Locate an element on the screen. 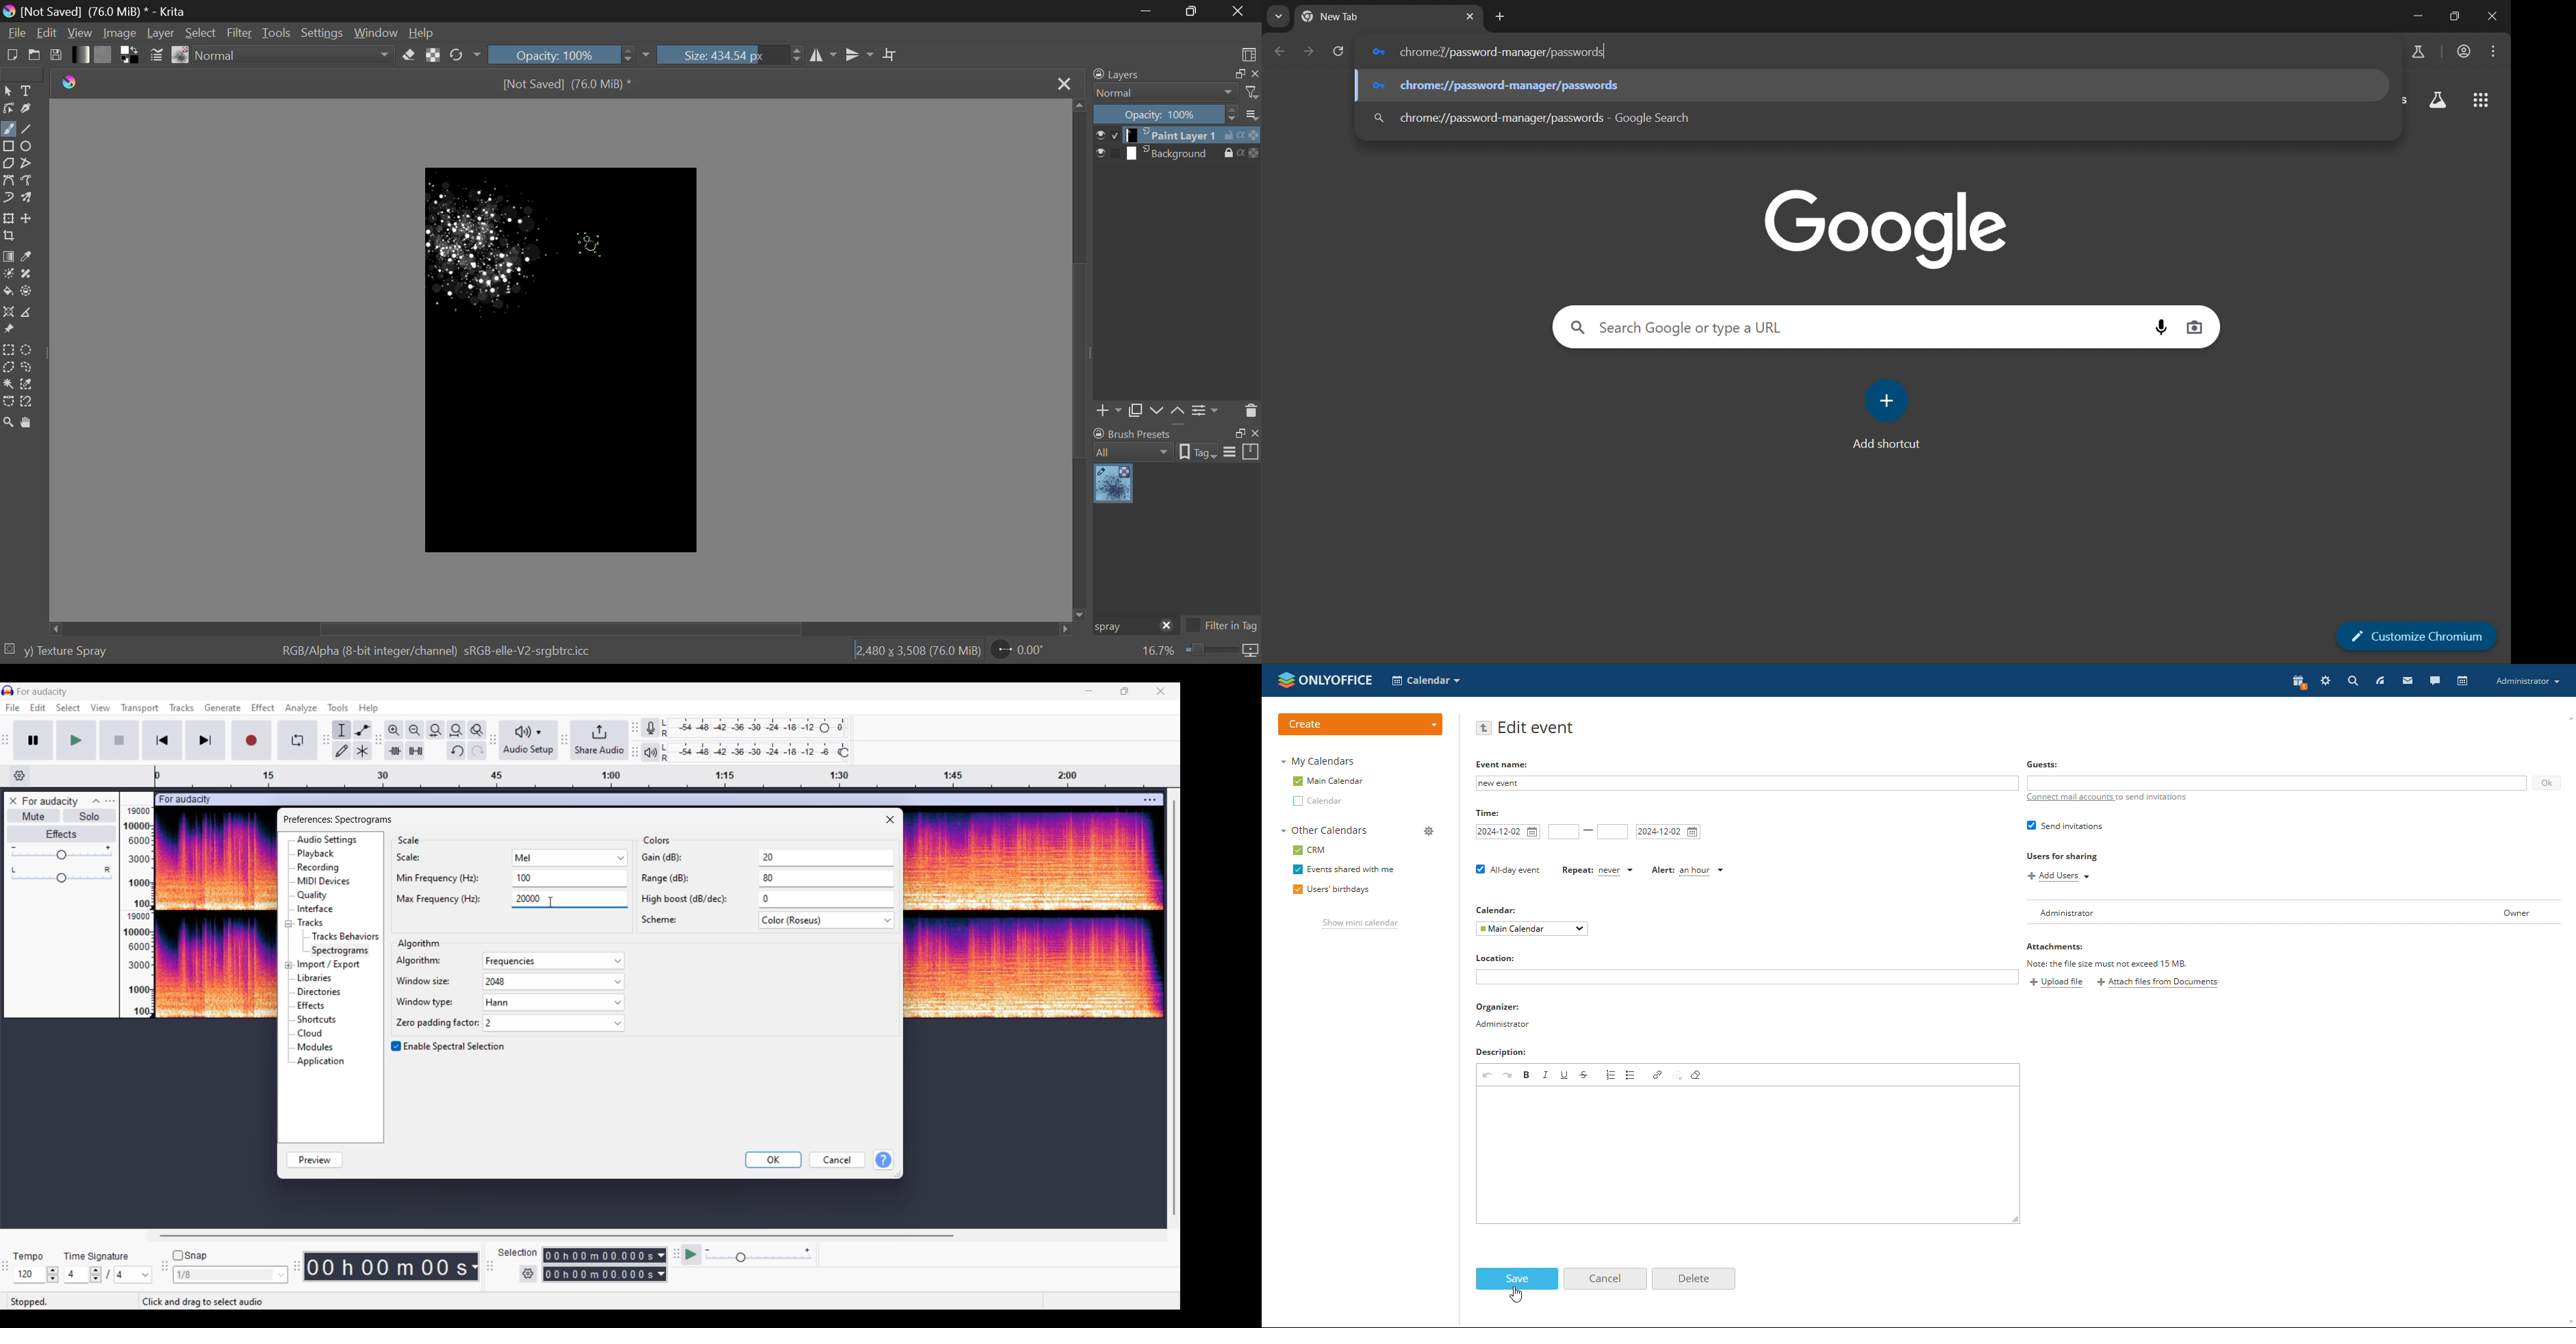 The width and height of the screenshot is (2576, 1344). logo is located at coordinates (1325, 680).